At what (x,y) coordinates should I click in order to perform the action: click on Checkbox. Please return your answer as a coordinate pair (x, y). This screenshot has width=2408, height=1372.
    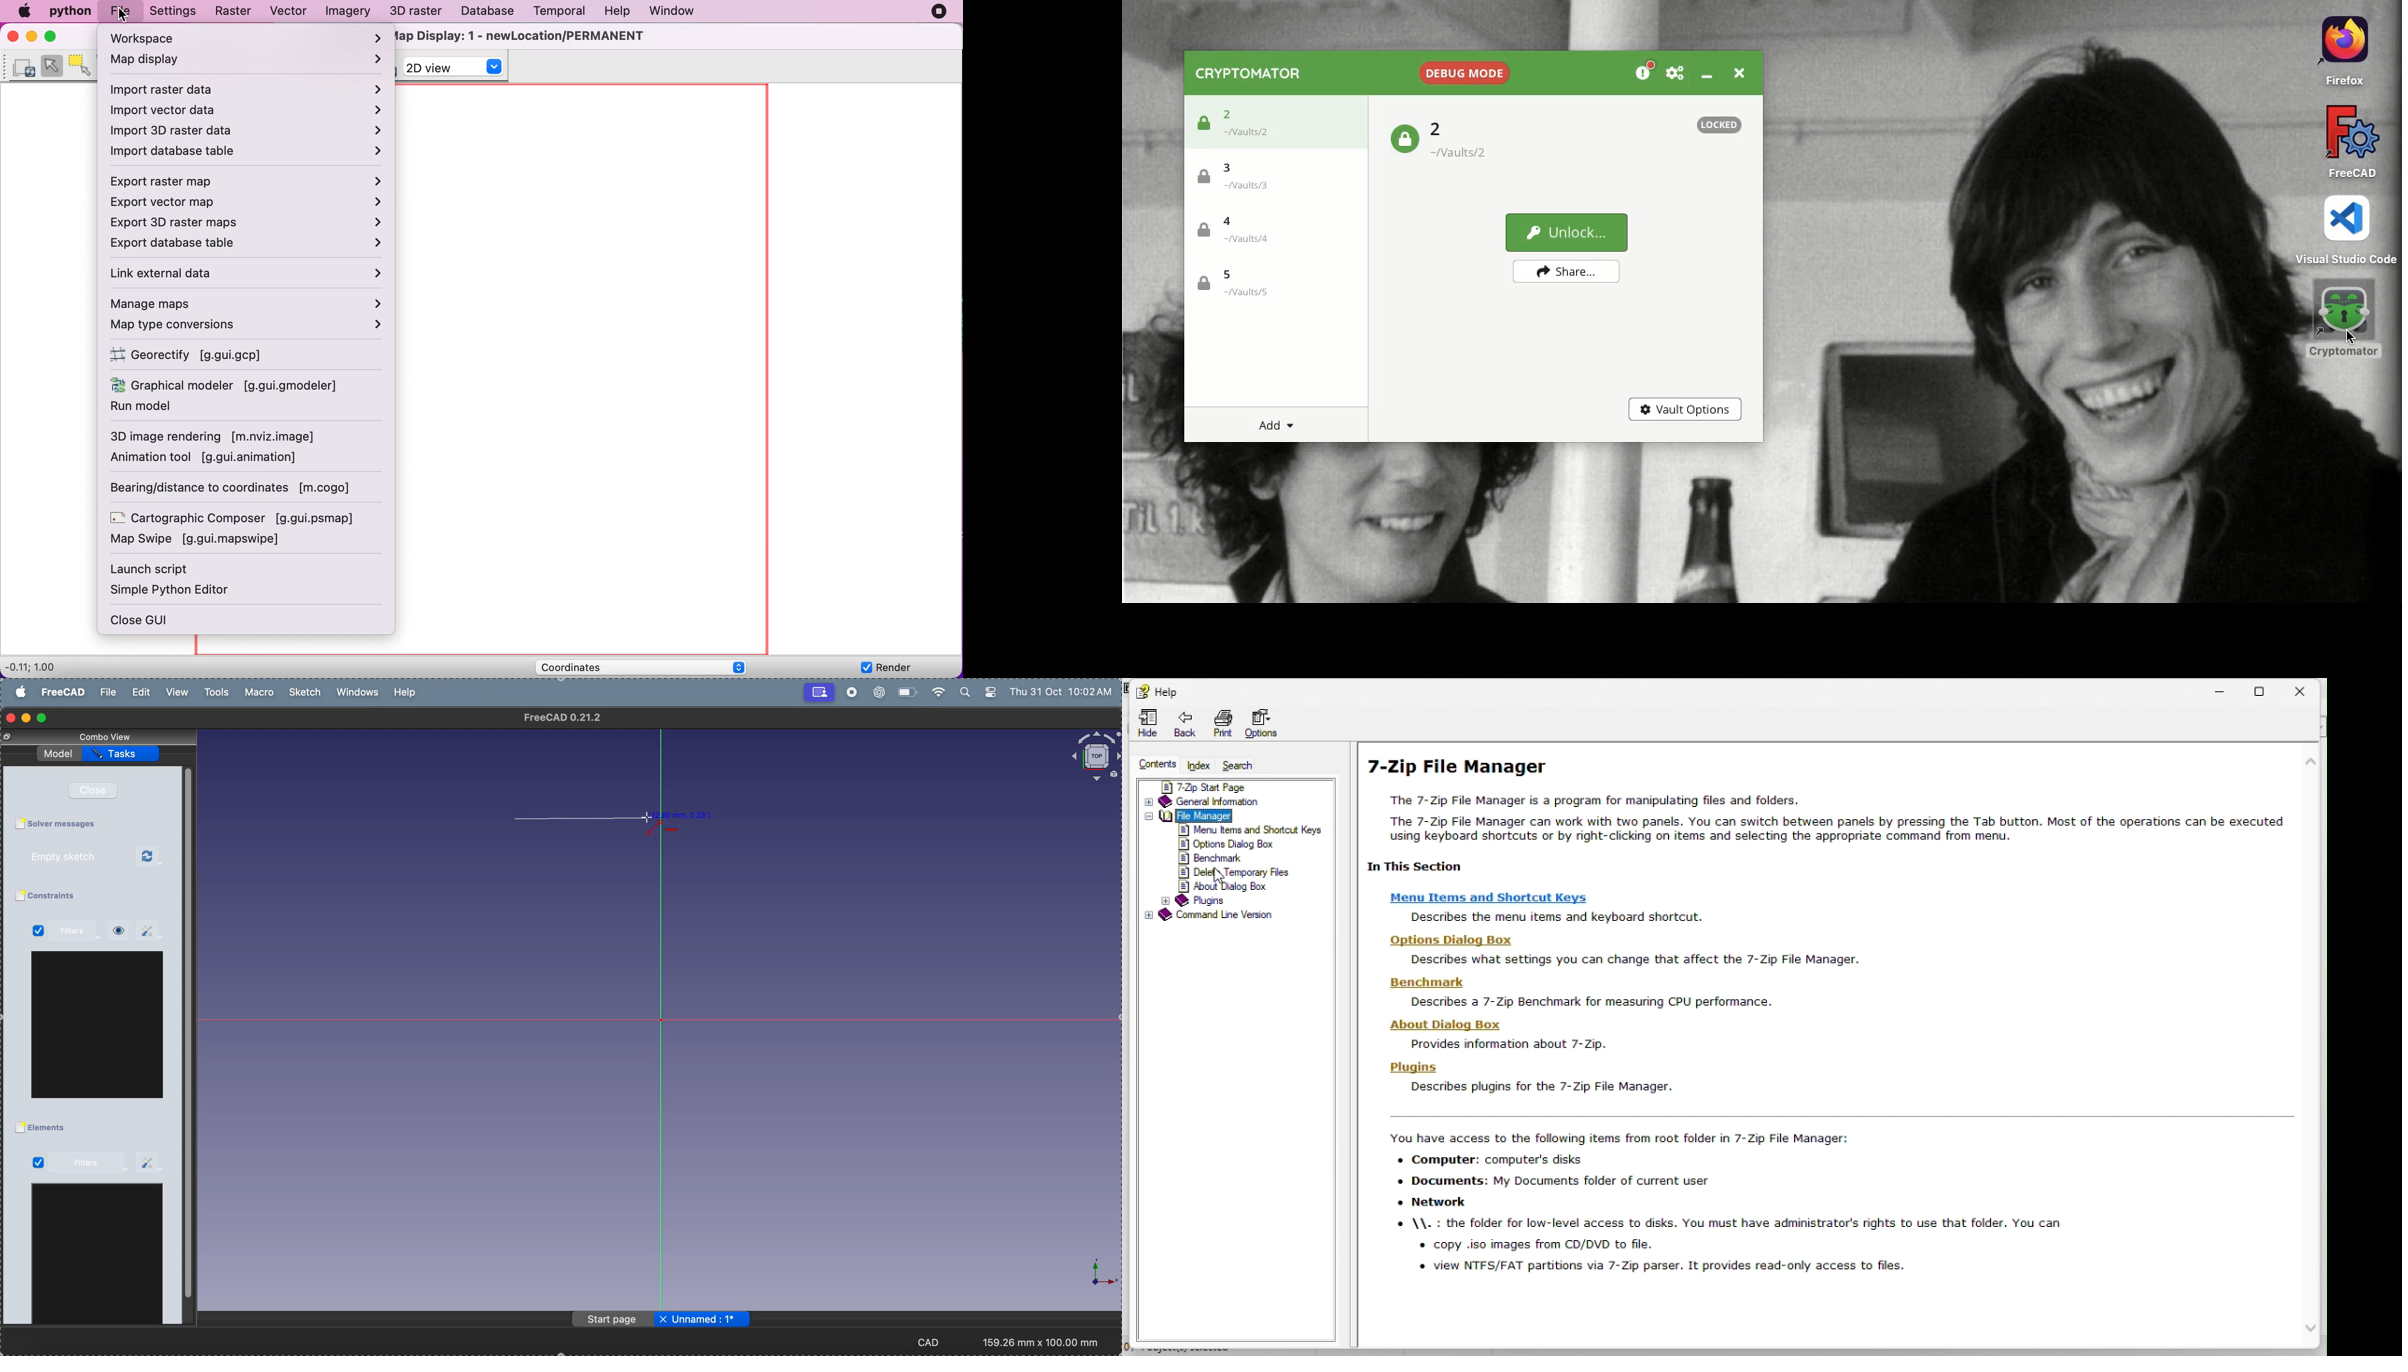
    Looking at the image, I should click on (19, 1128).